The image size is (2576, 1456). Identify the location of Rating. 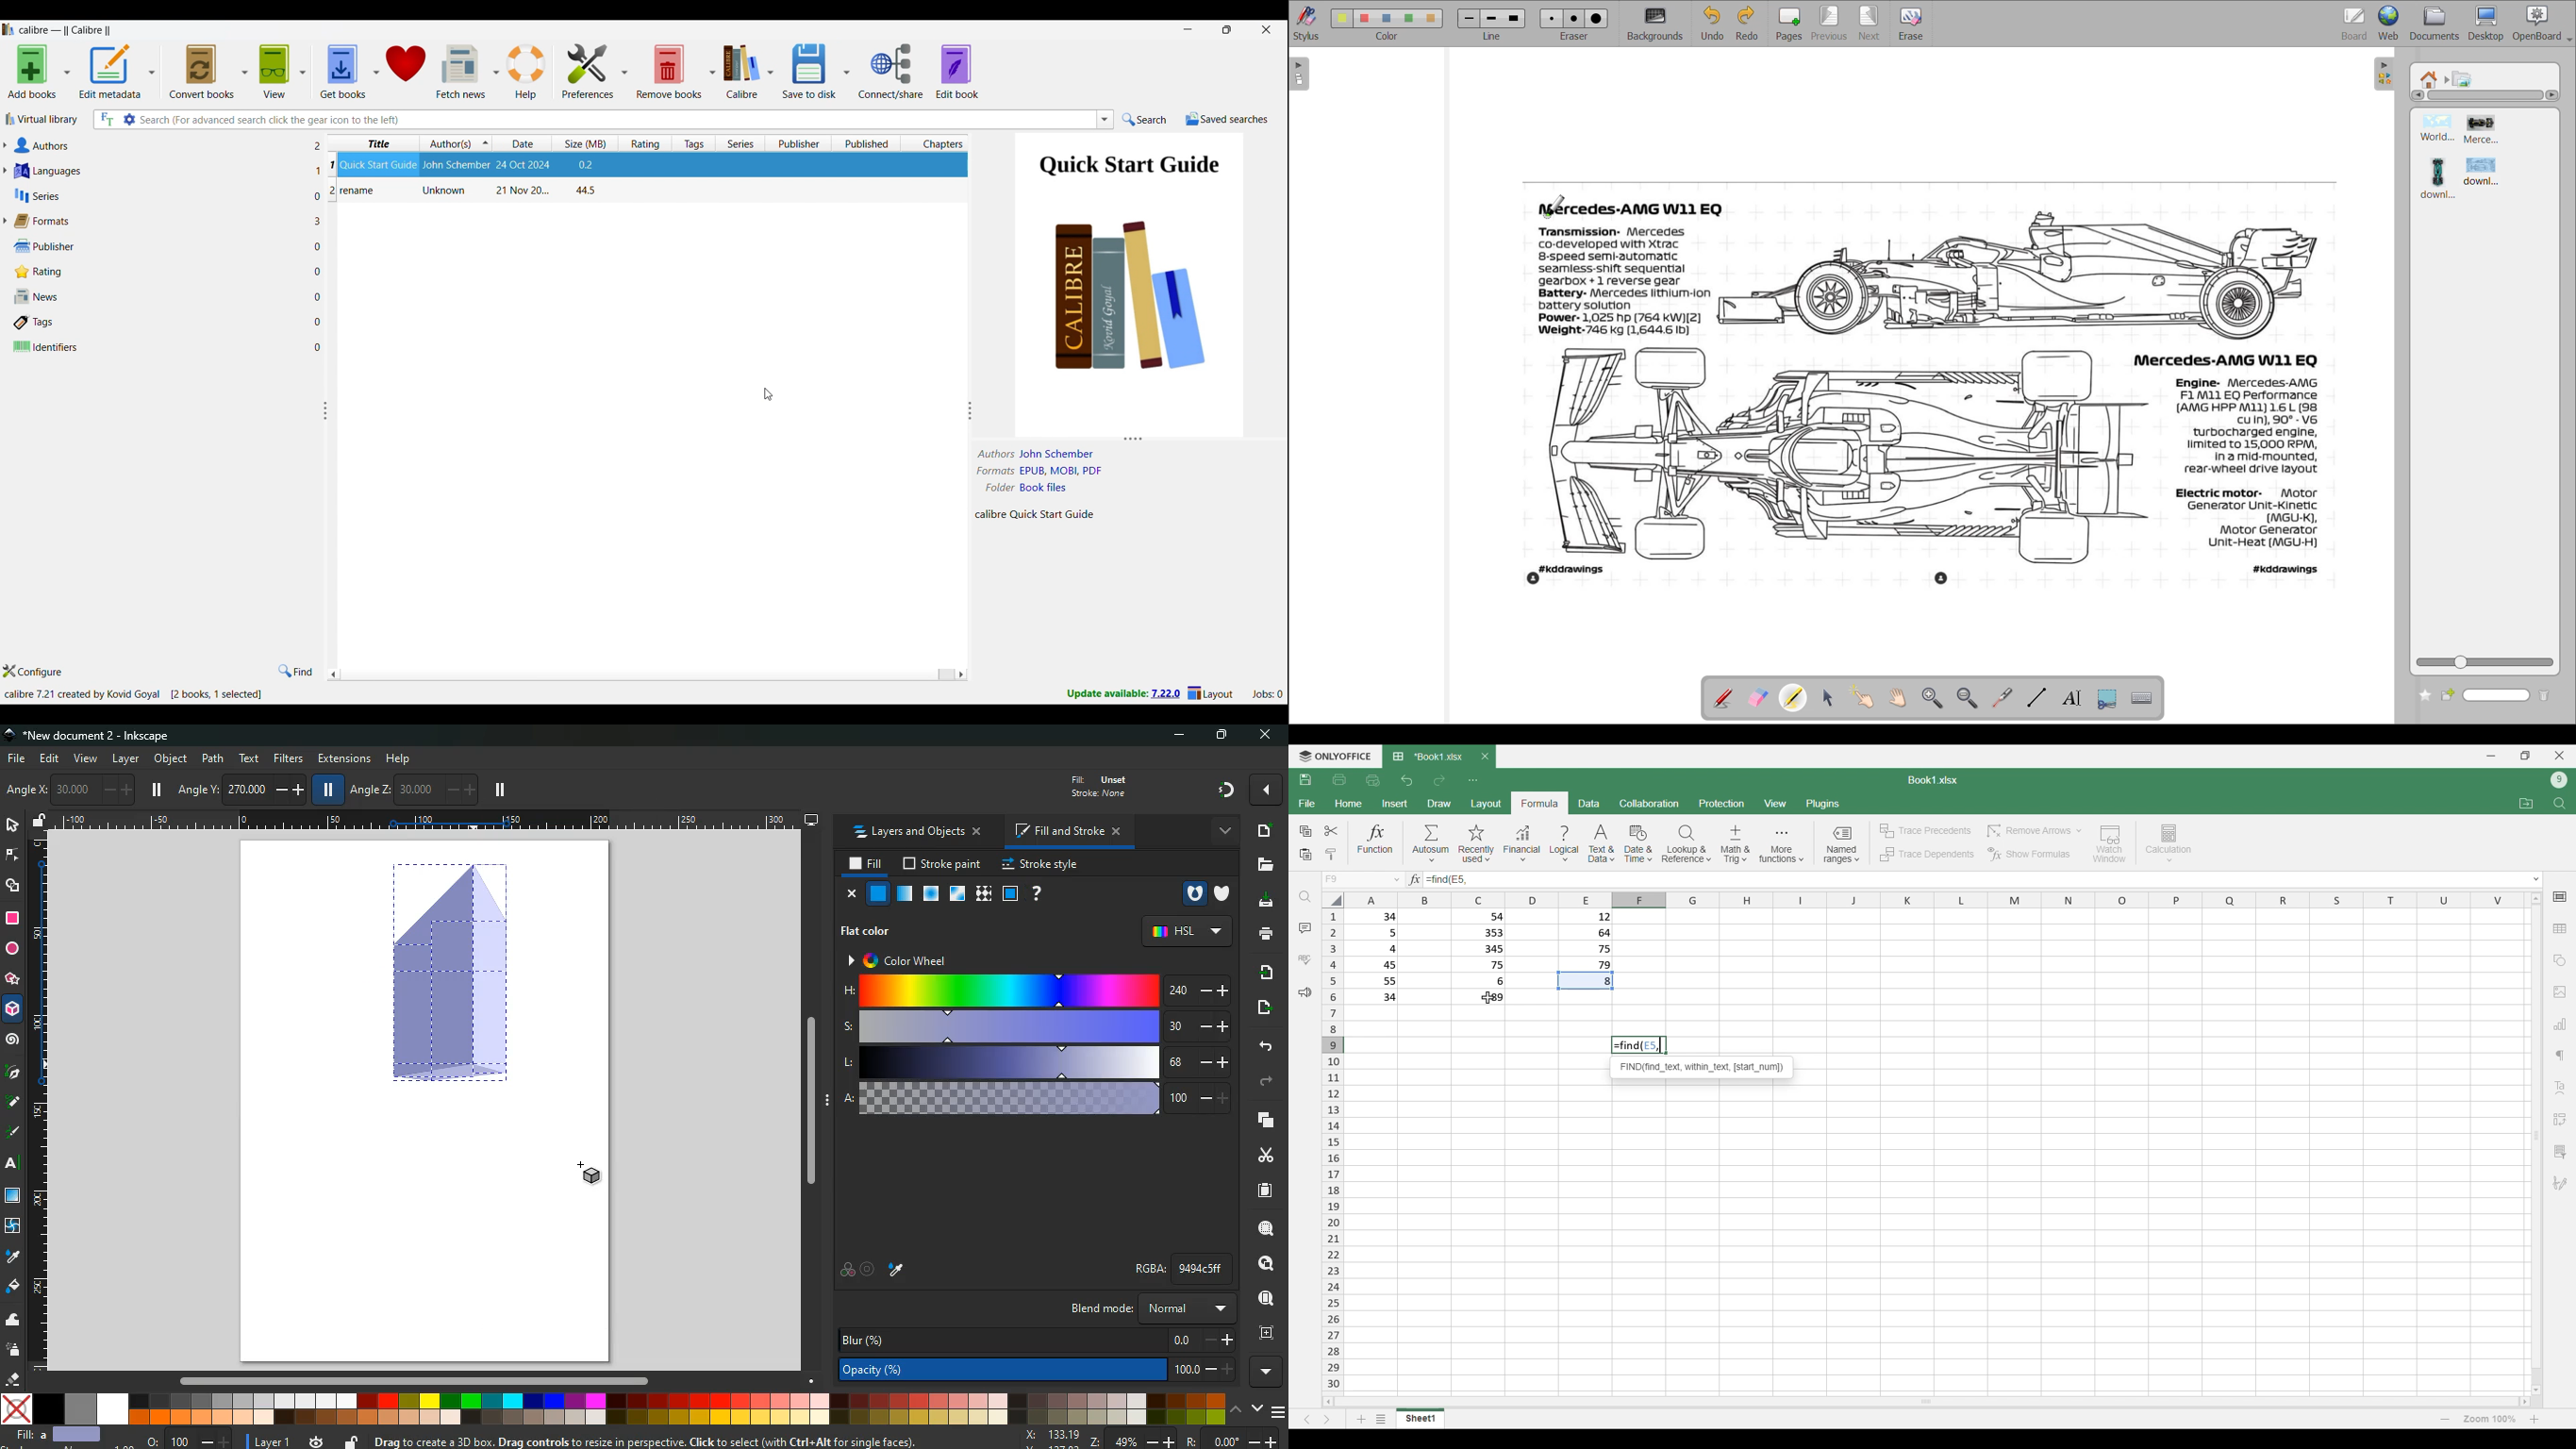
(155, 272).